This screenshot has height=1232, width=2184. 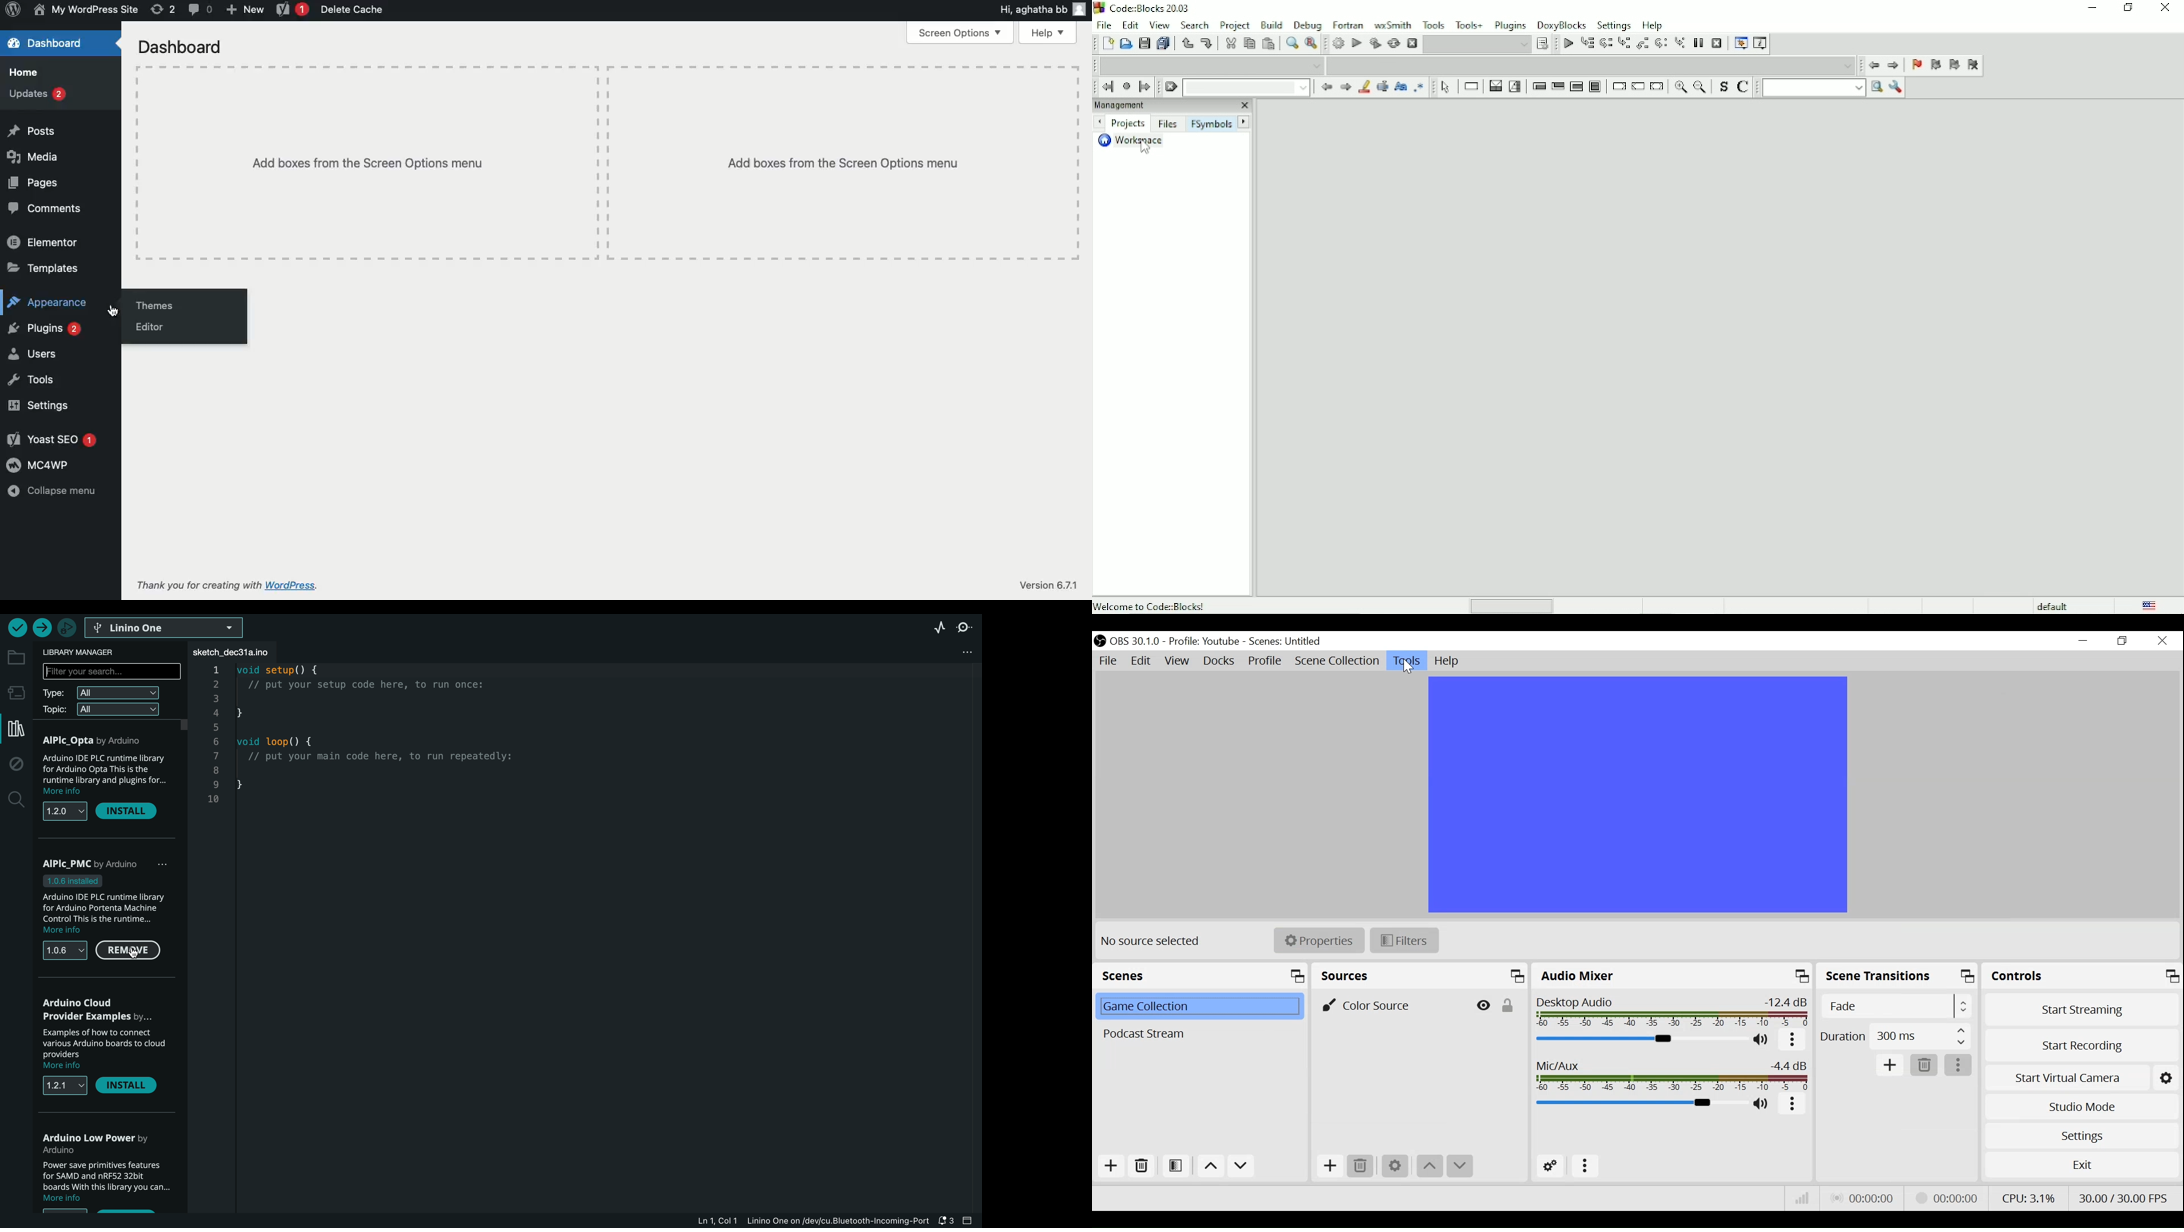 What do you see at coordinates (2122, 641) in the screenshot?
I see `Restore` at bounding box center [2122, 641].